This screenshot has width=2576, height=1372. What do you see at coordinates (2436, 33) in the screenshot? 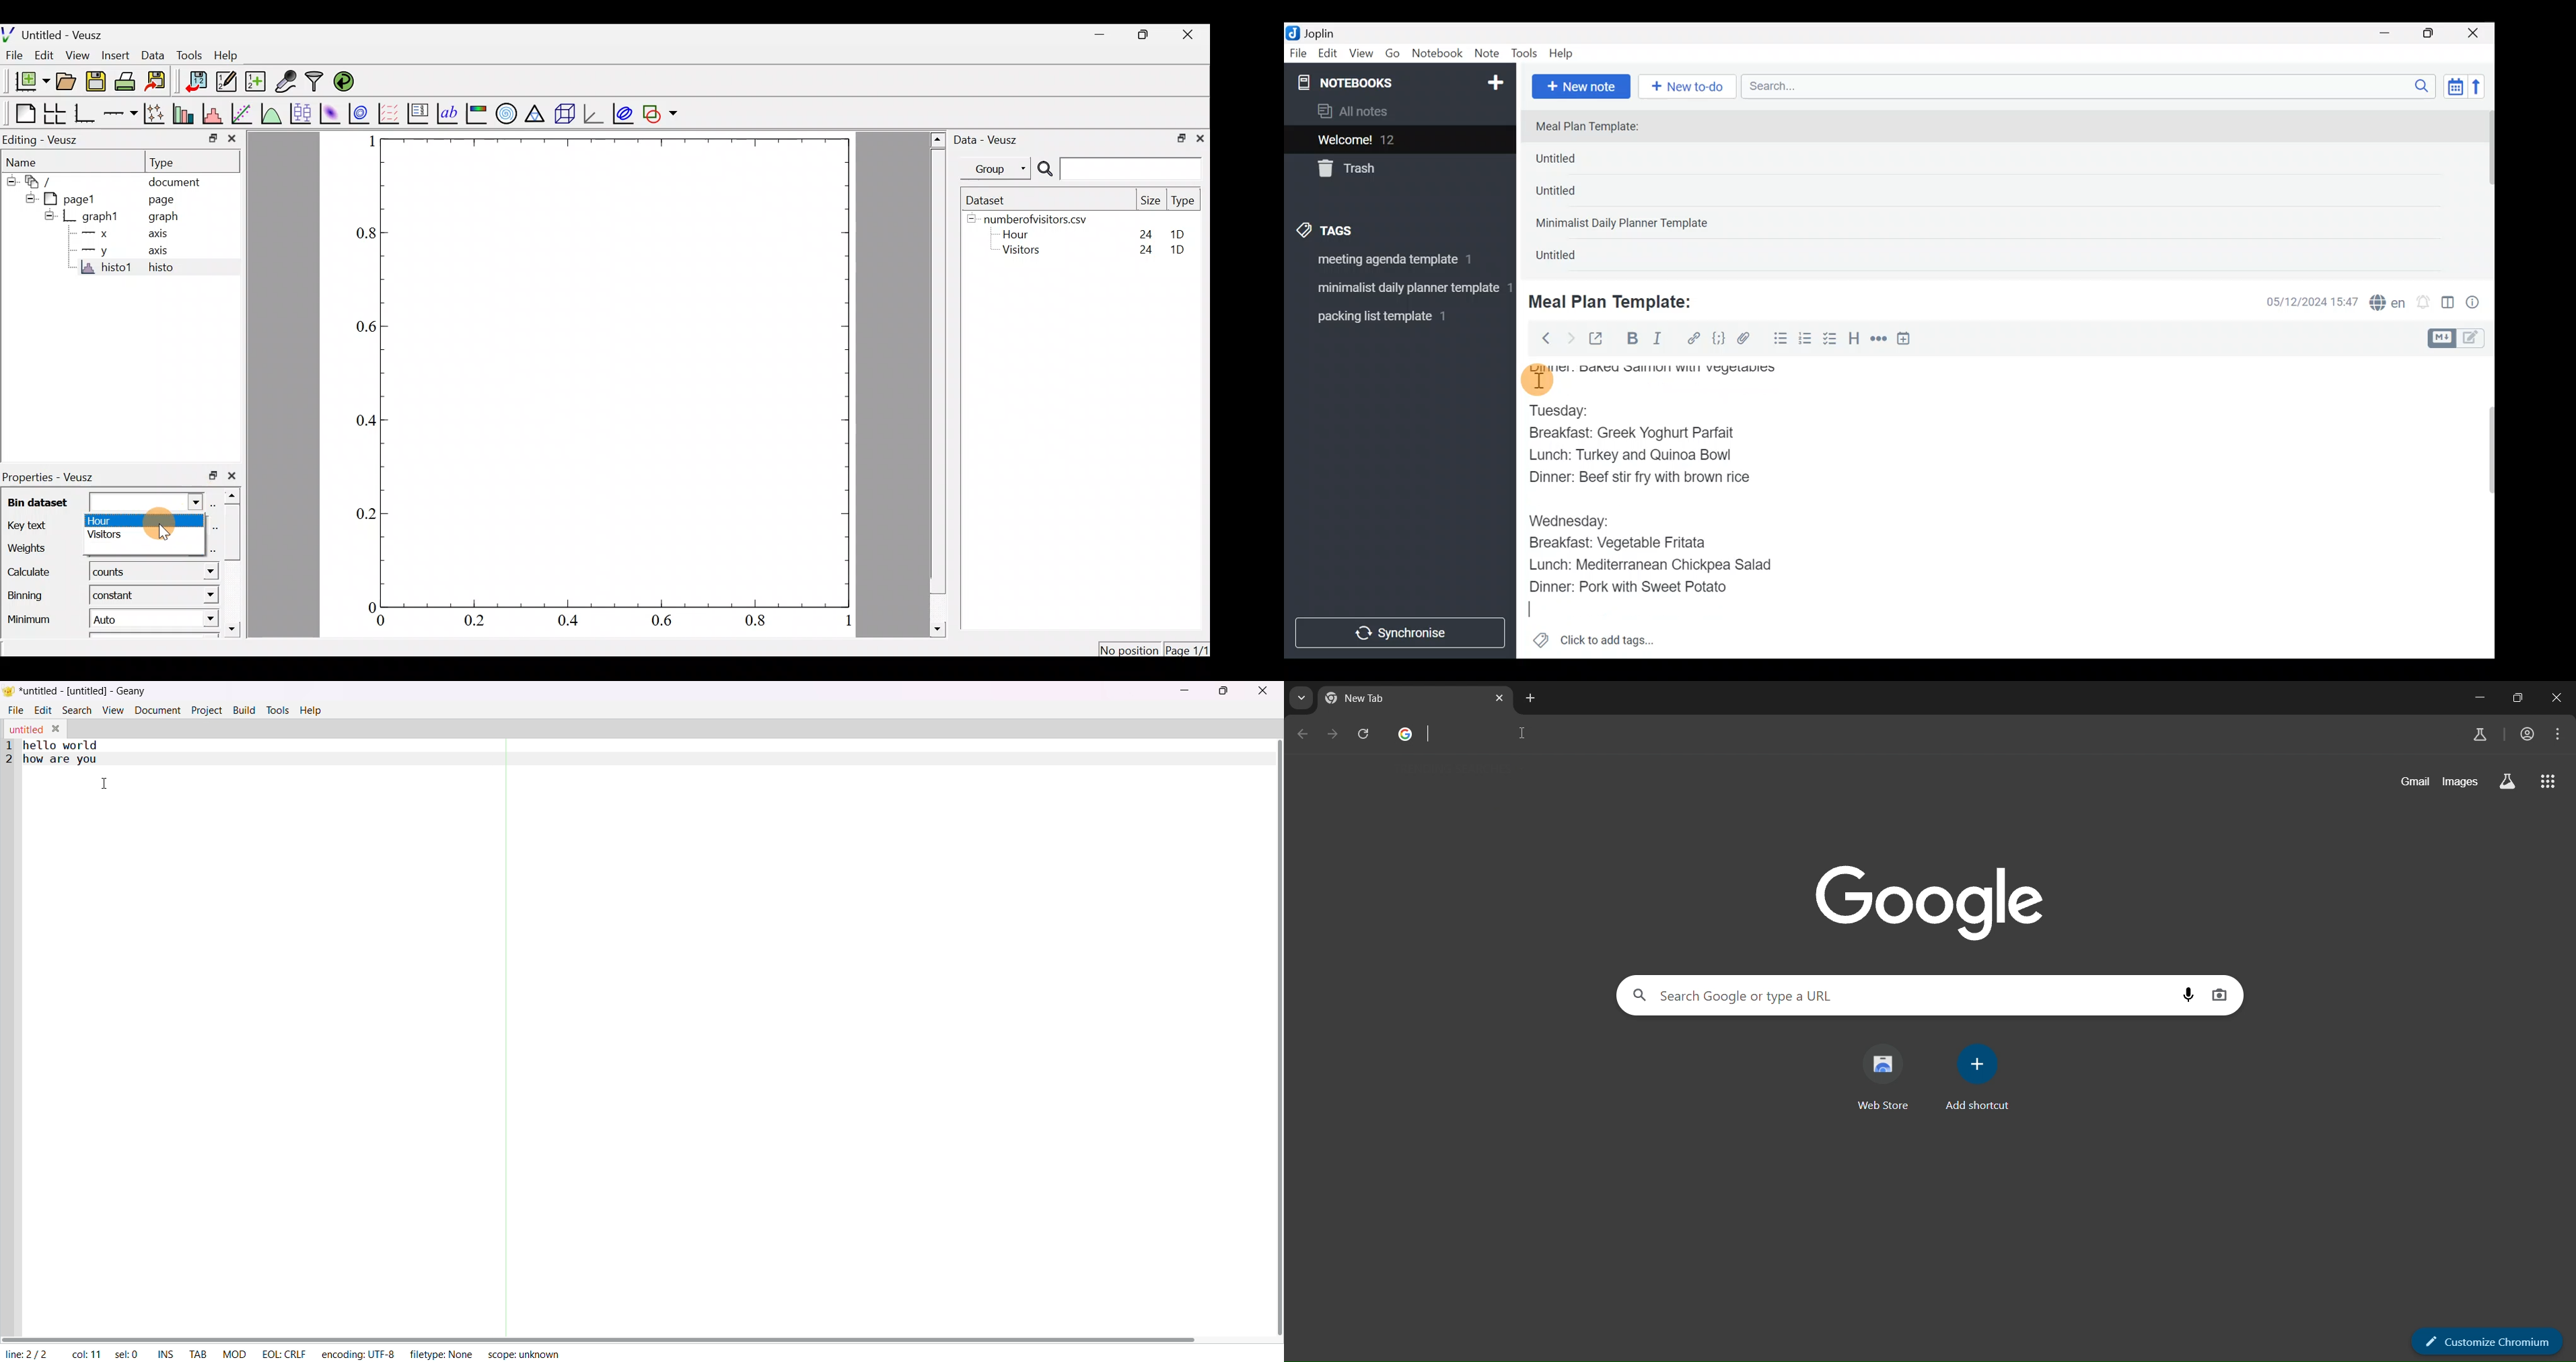
I see `Maximize` at bounding box center [2436, 33].